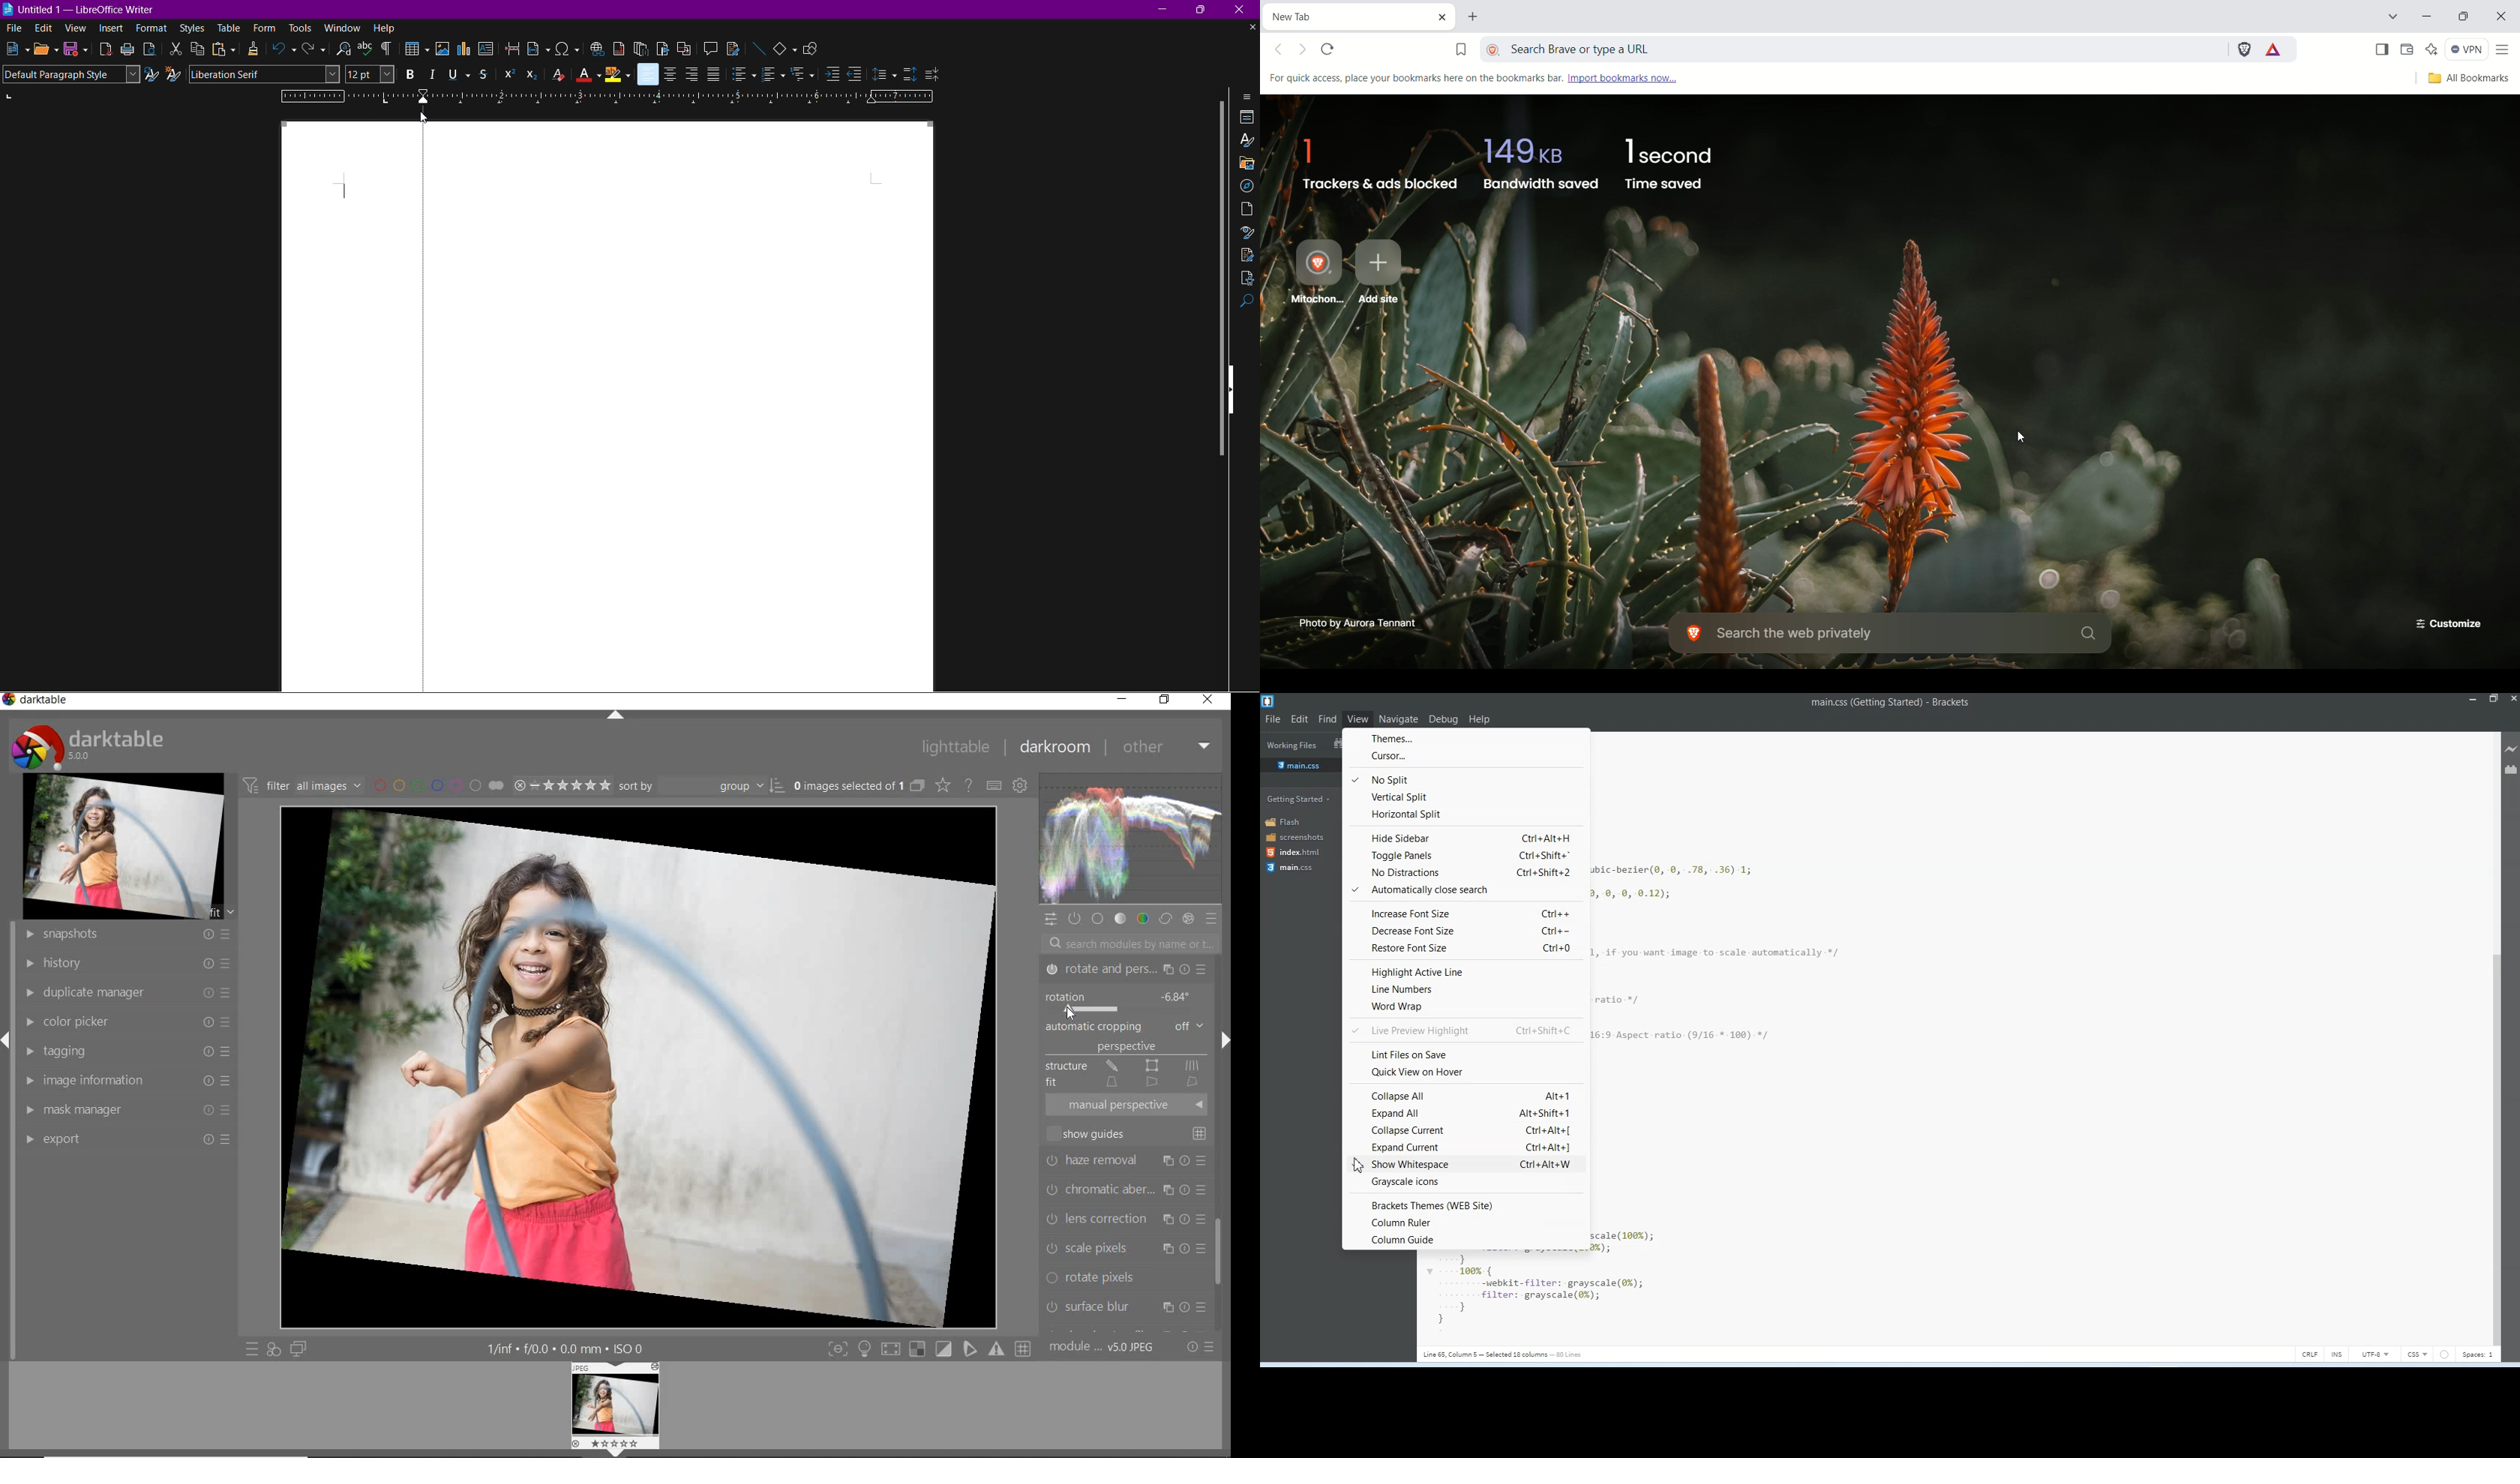 The image size is (2520, 1484). What do you see at coordinates (562, 1349) in the screenshot?
I see `other interface details` at bounding box center [562, 1349].